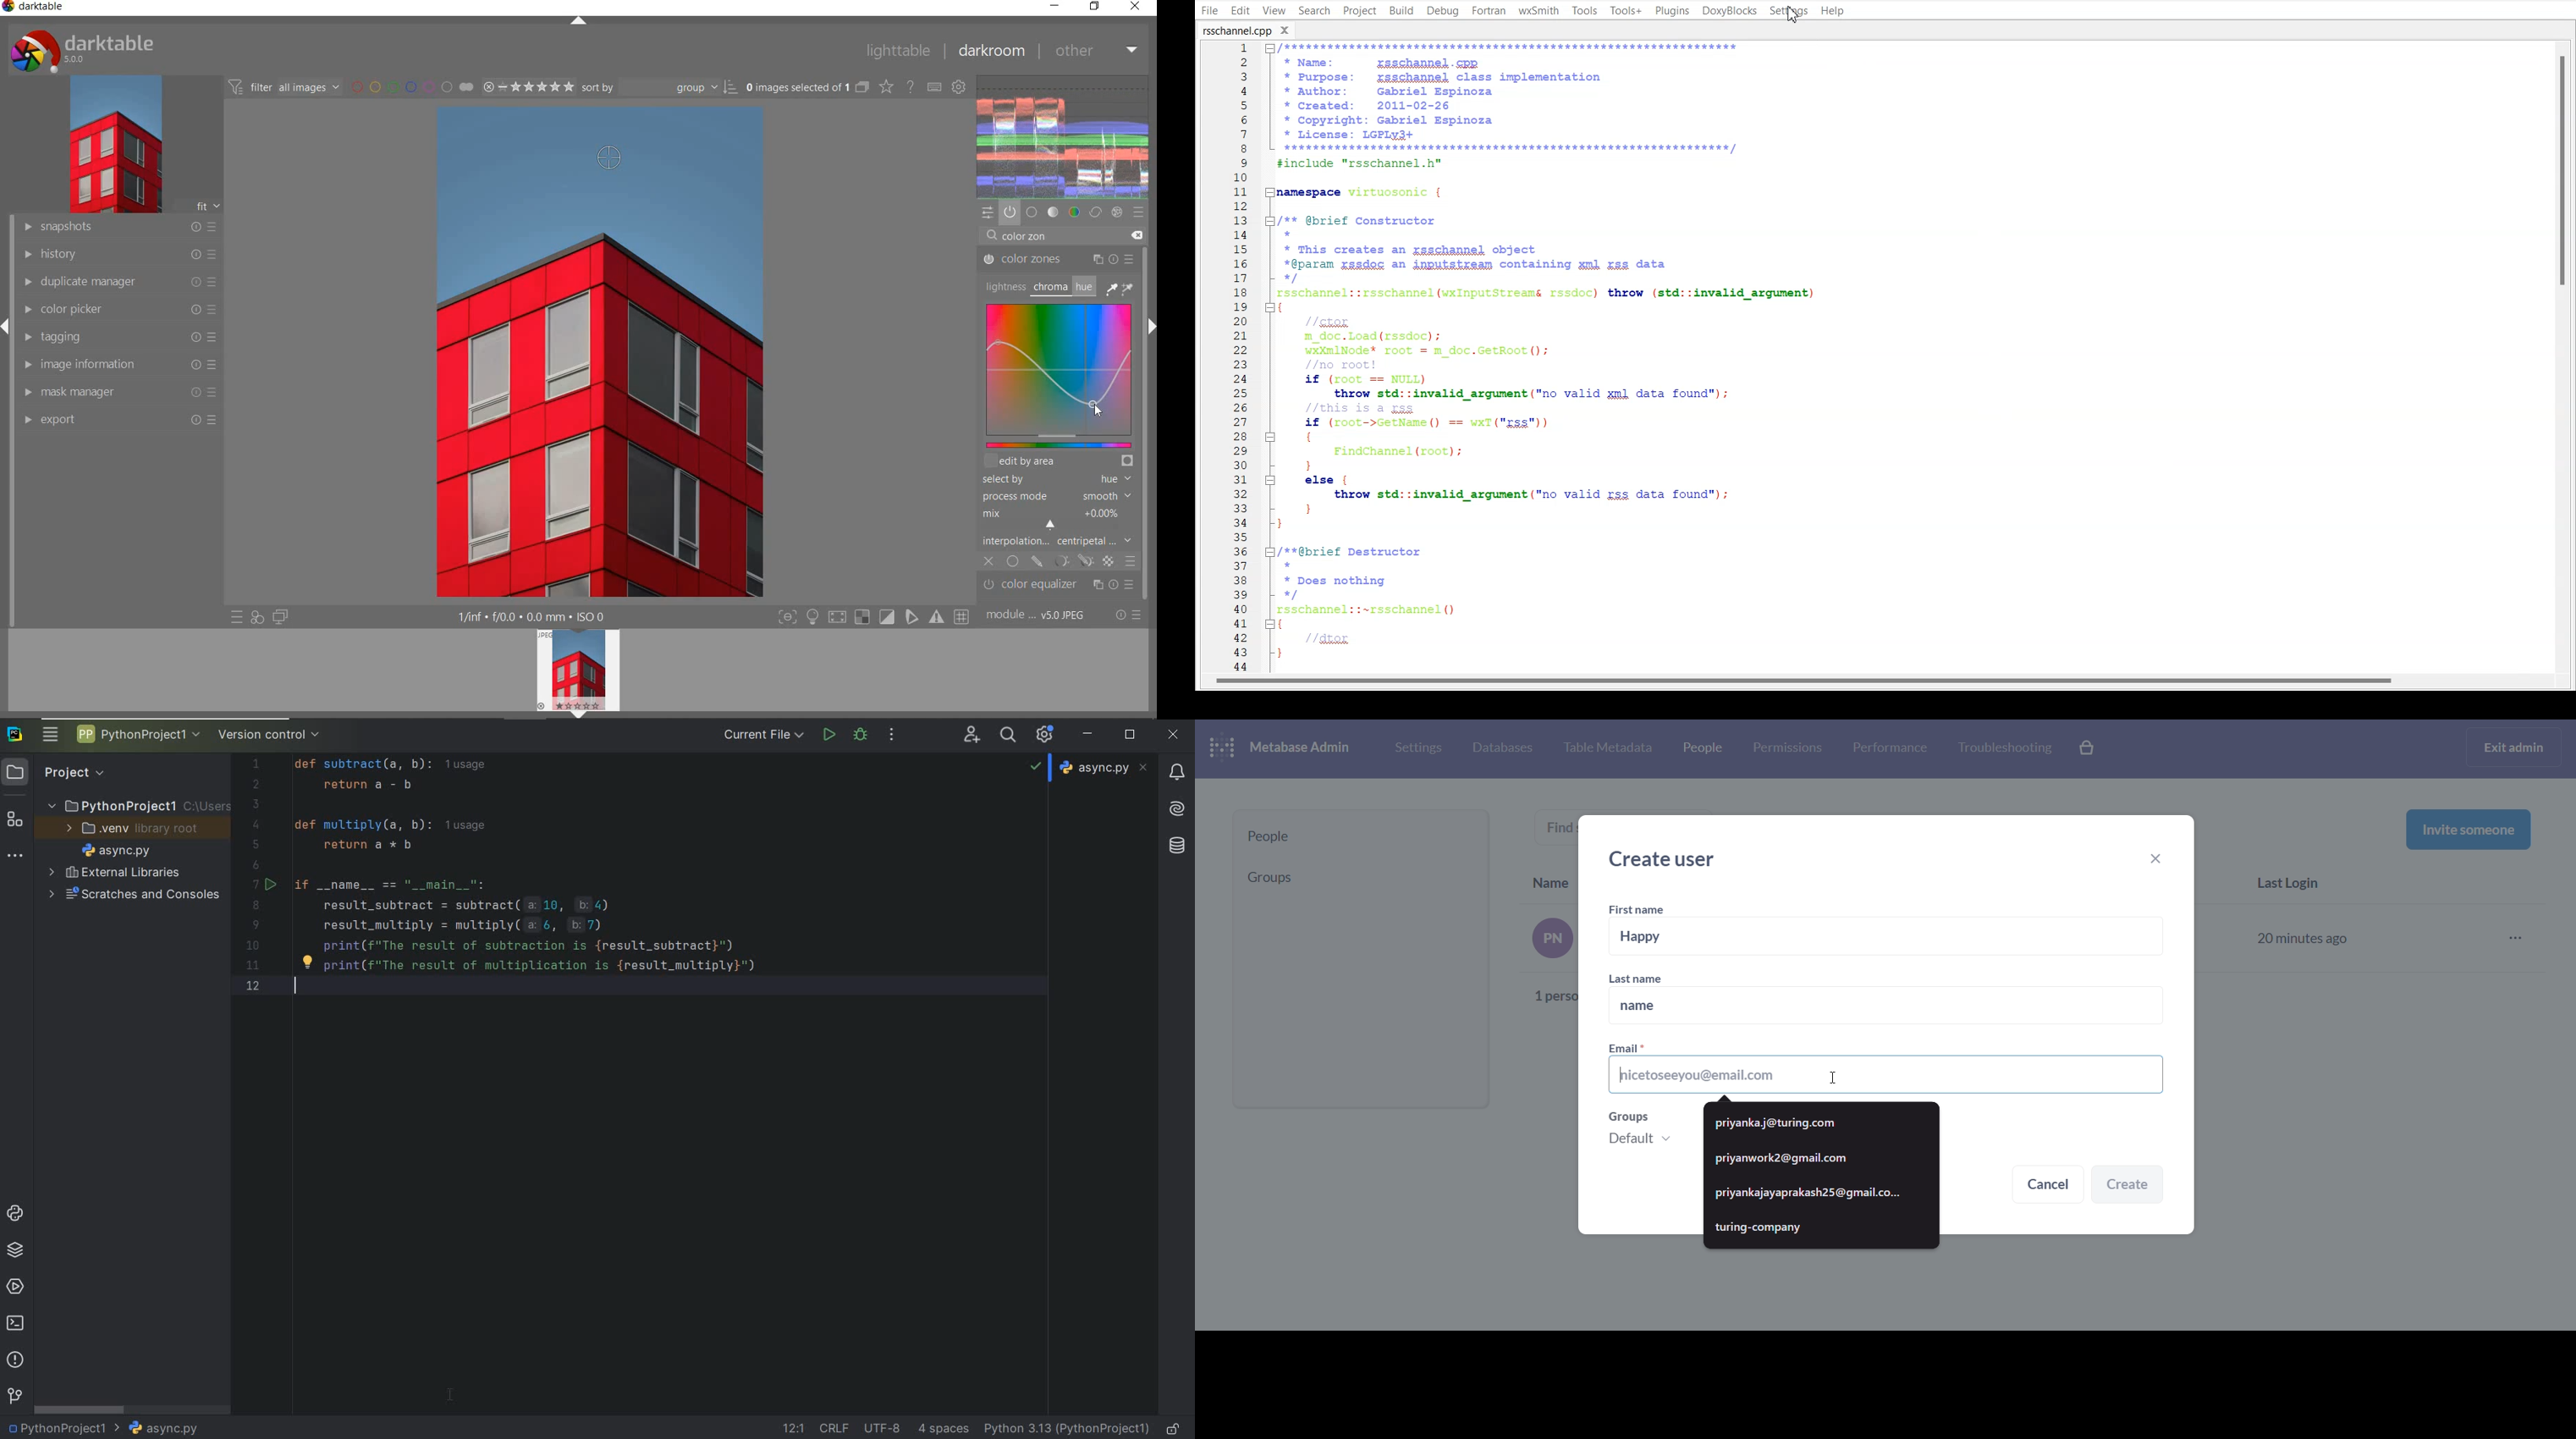  Describe the element at coordinates (1173, 735) in the screenshot. I see `close` at that location.